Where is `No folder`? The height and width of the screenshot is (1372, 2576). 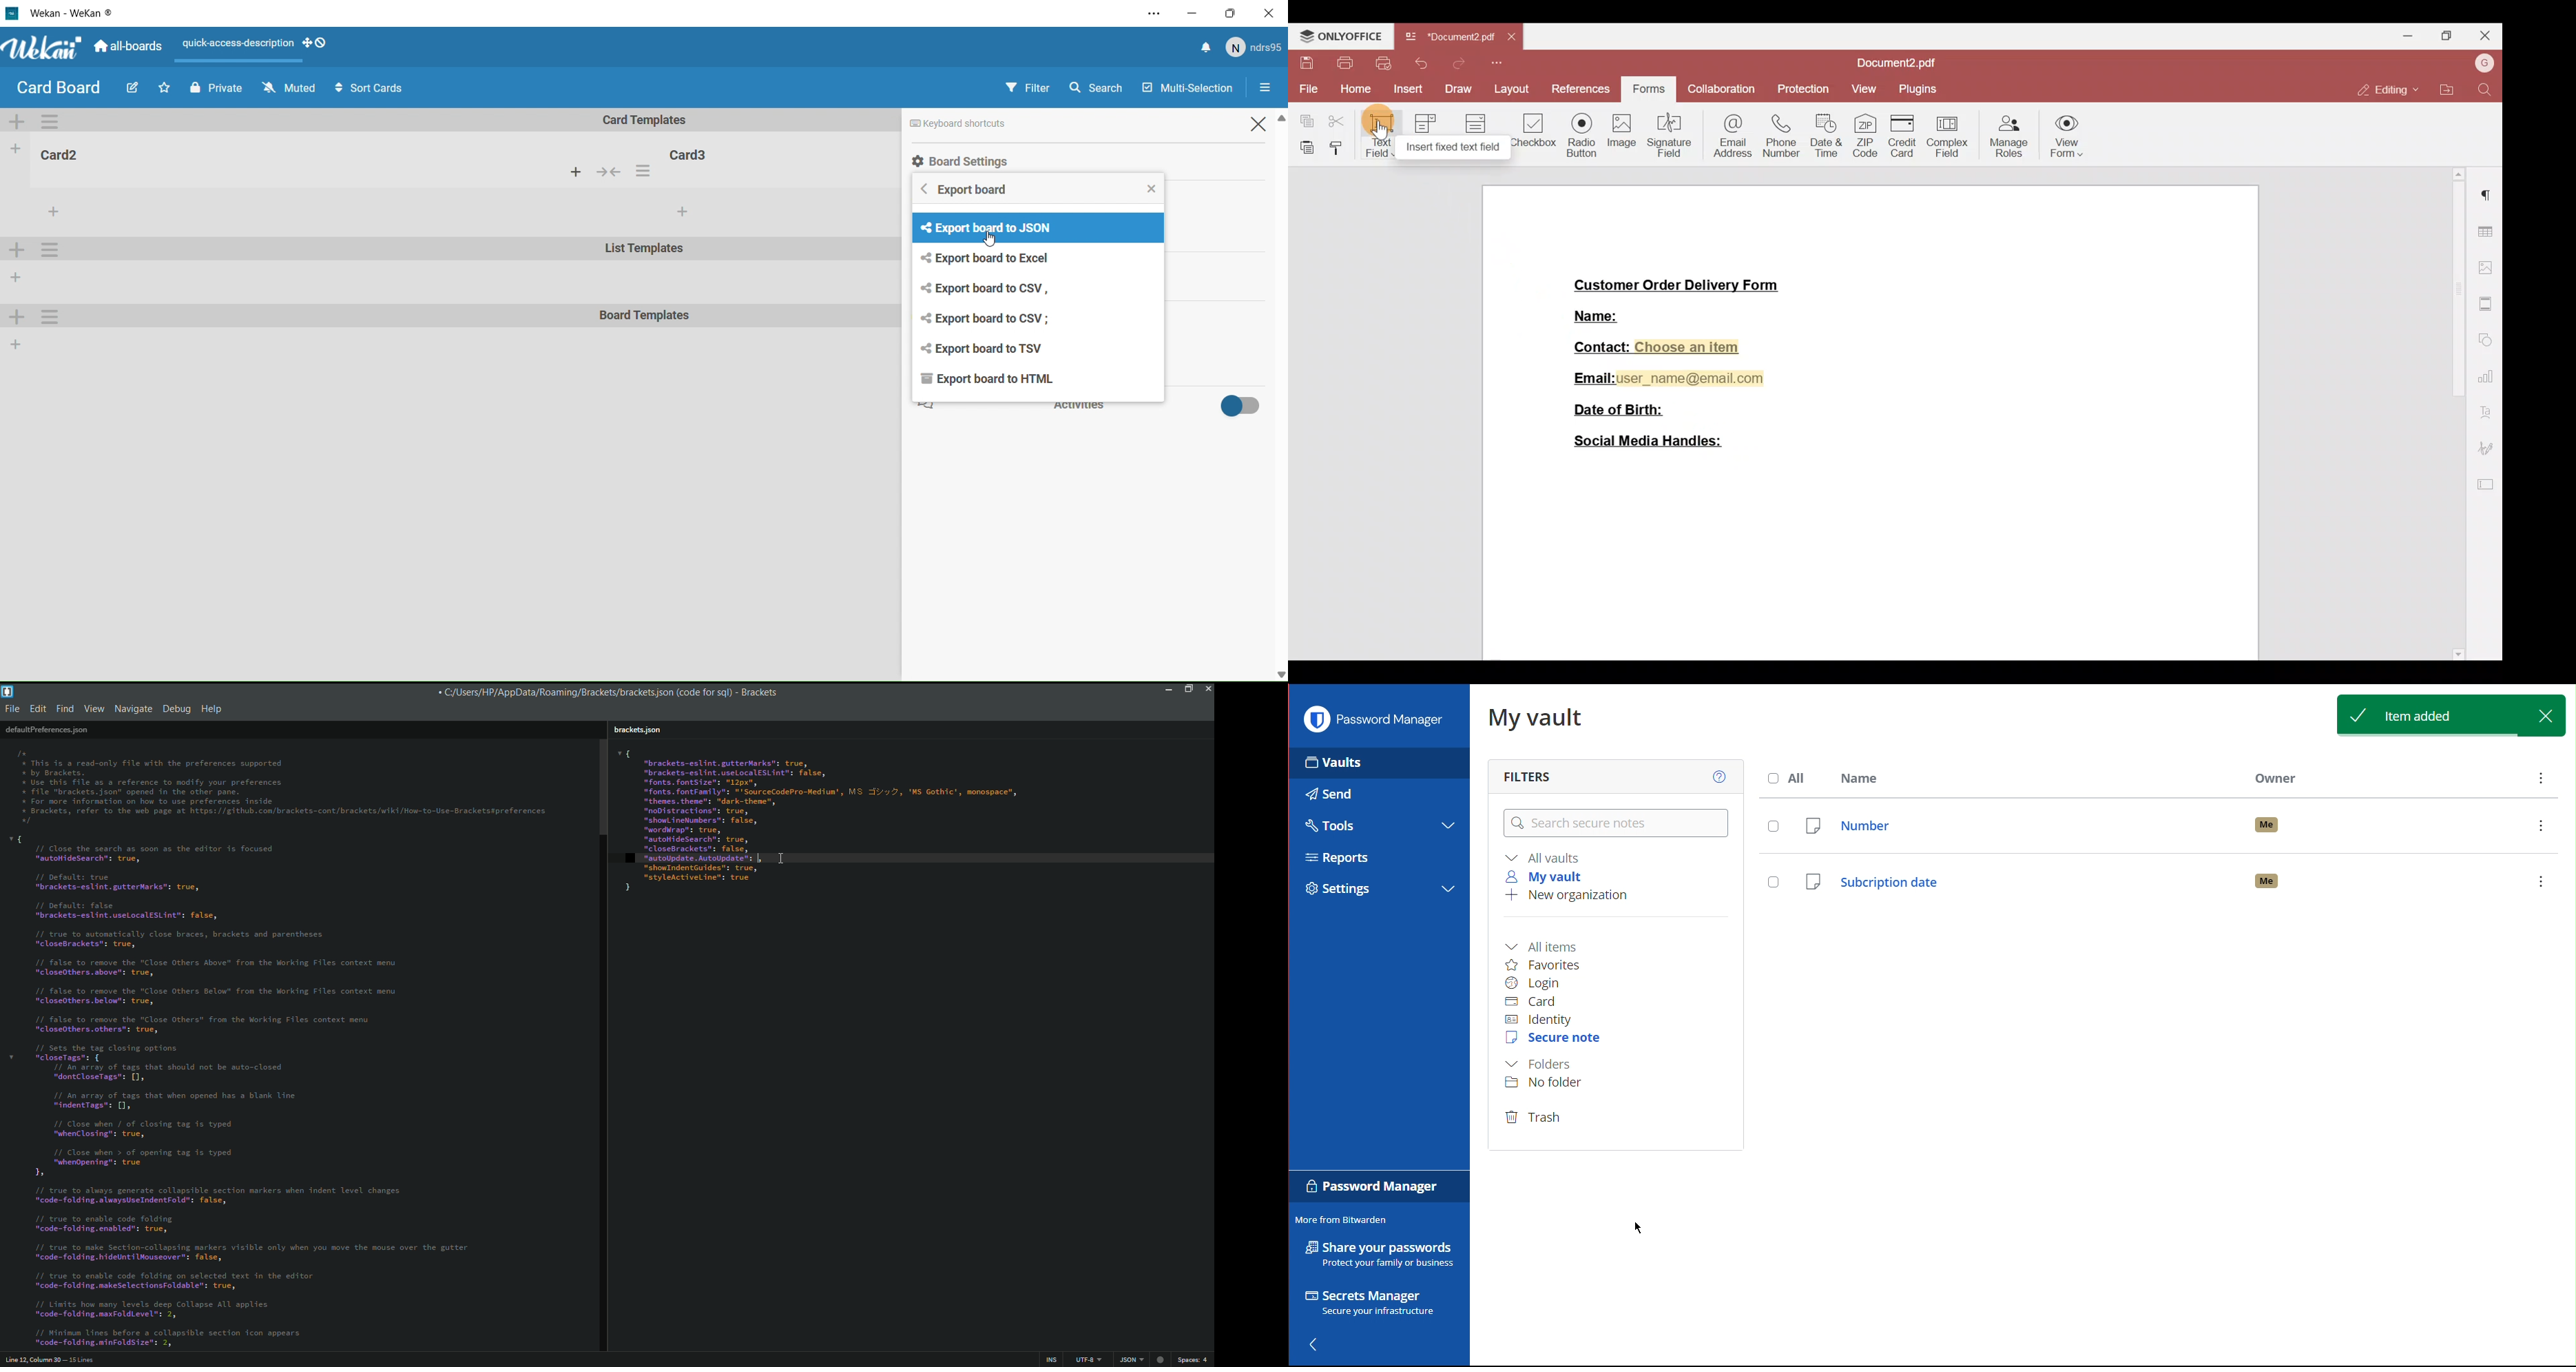
No folder is located at coordinates (1548, 1082).